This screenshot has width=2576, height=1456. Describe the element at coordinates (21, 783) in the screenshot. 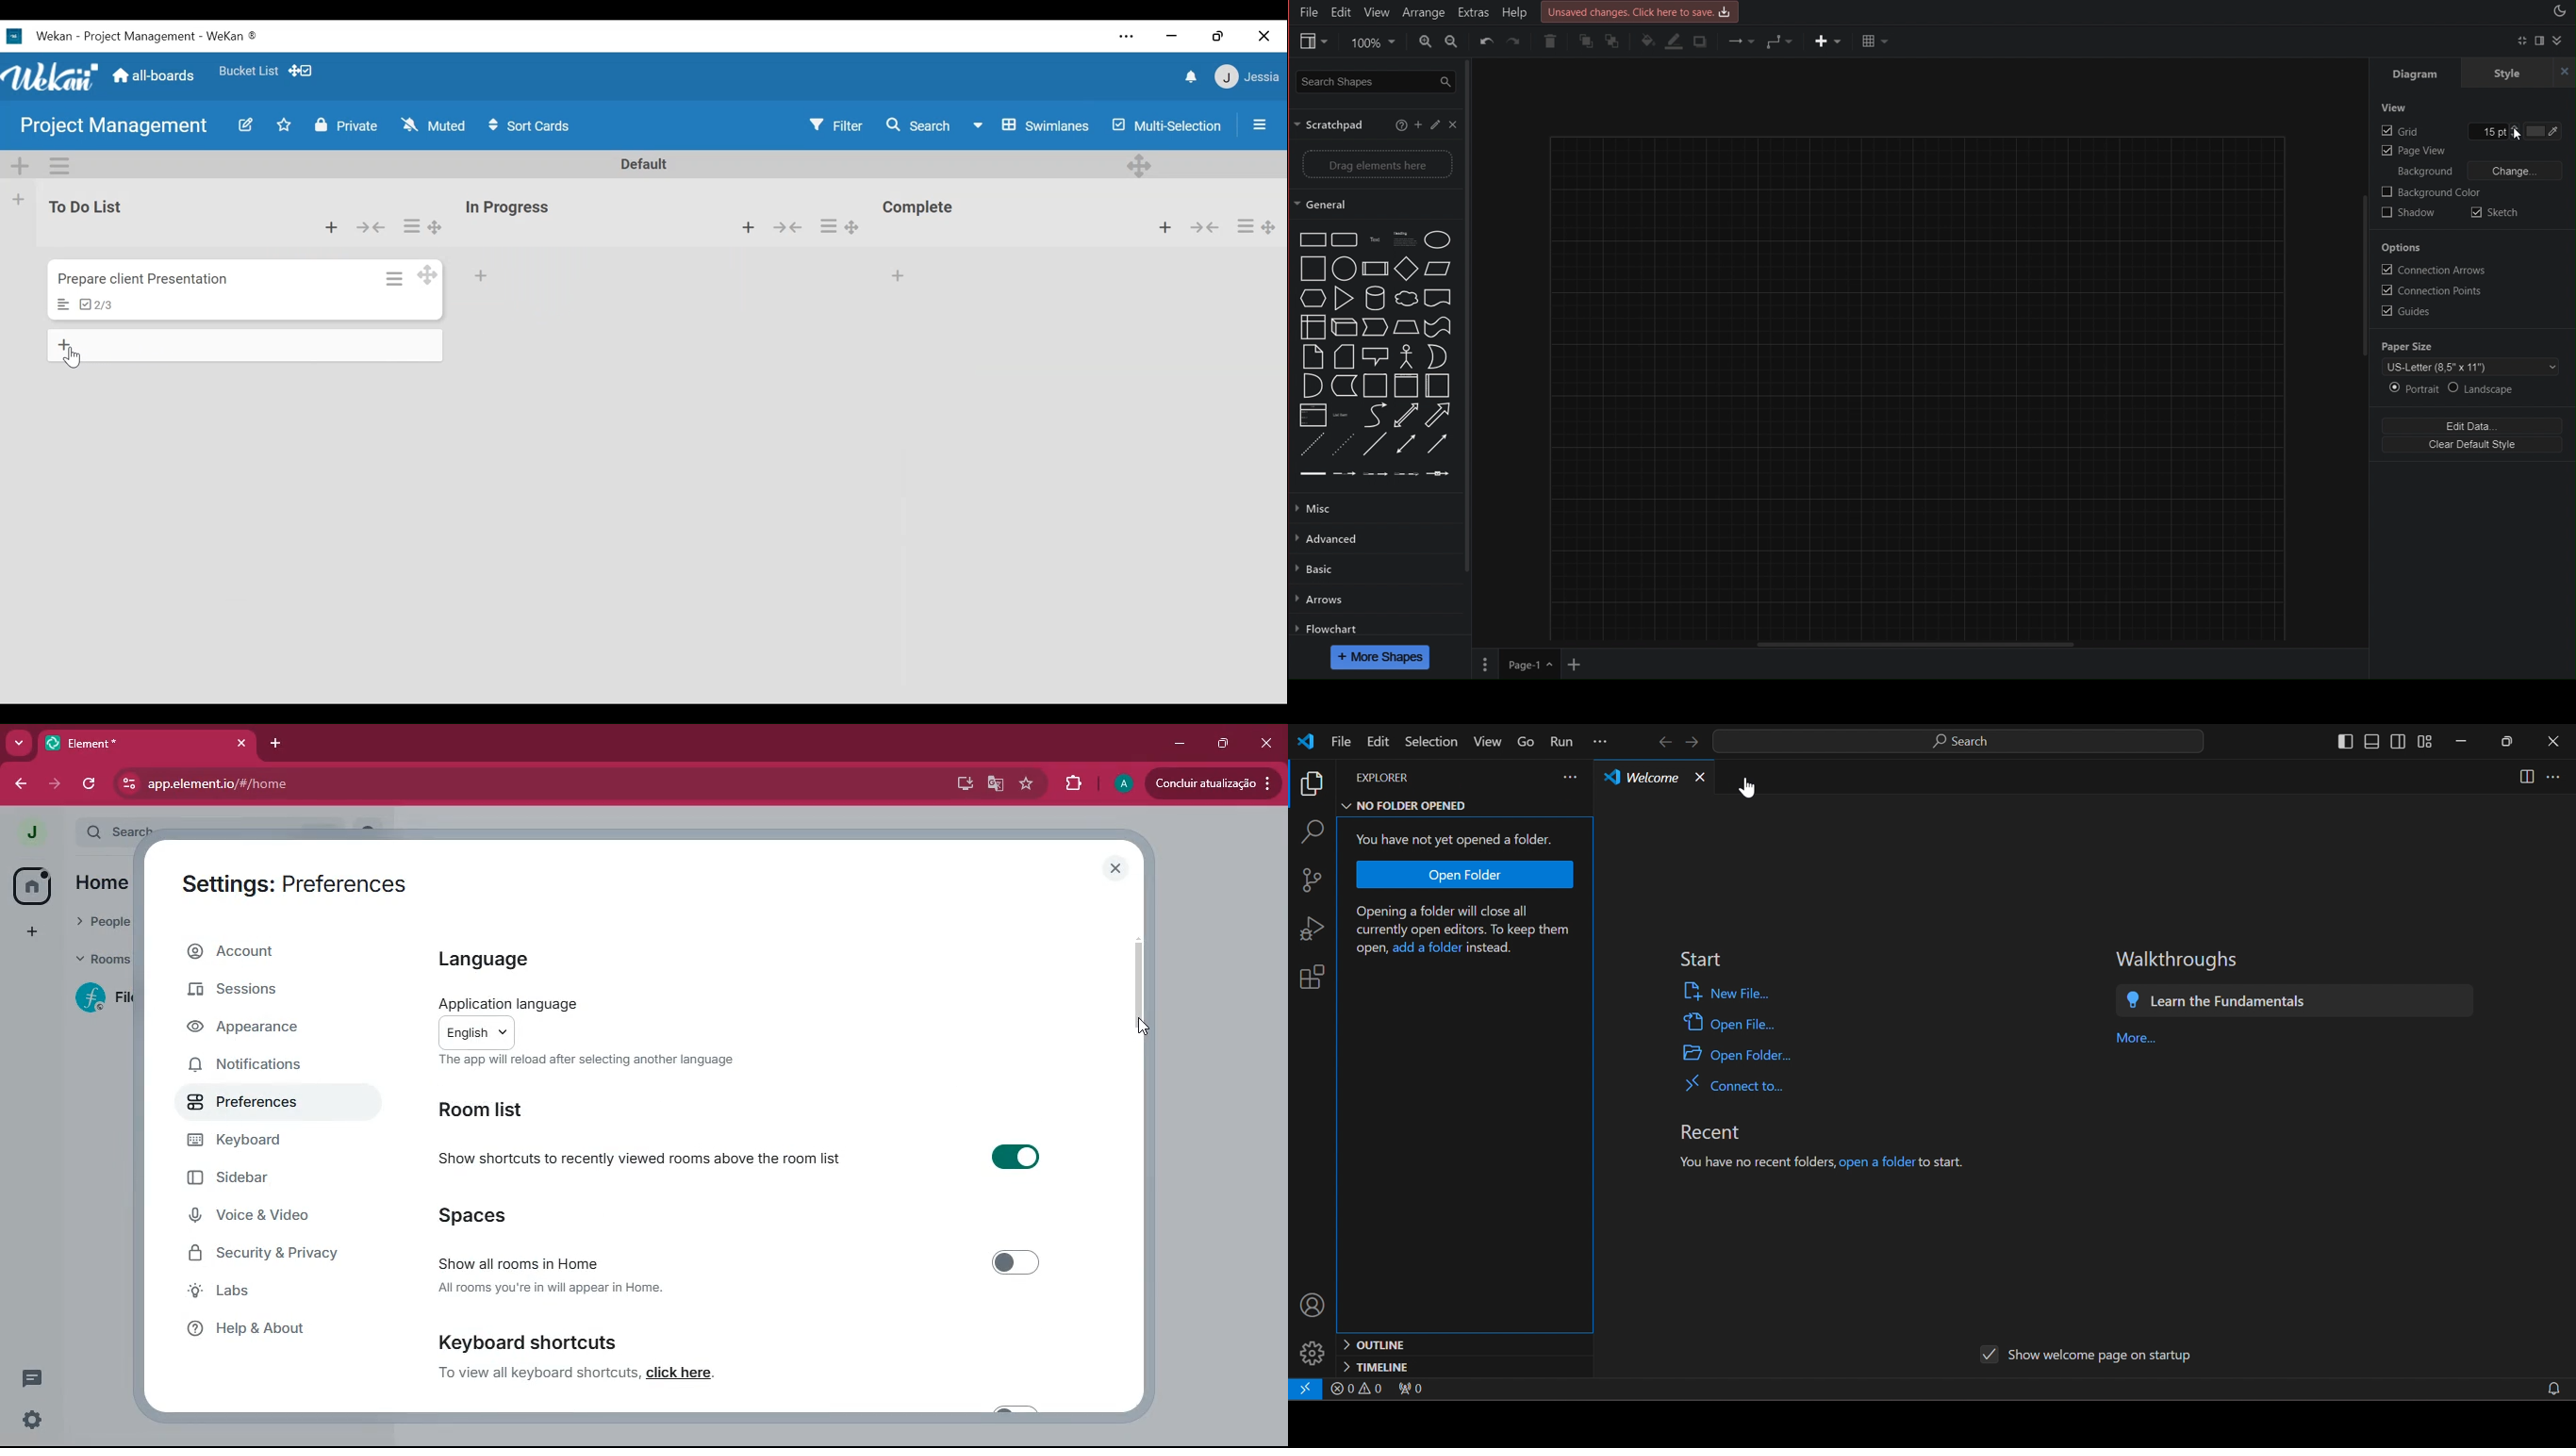

I see `back` at that location.